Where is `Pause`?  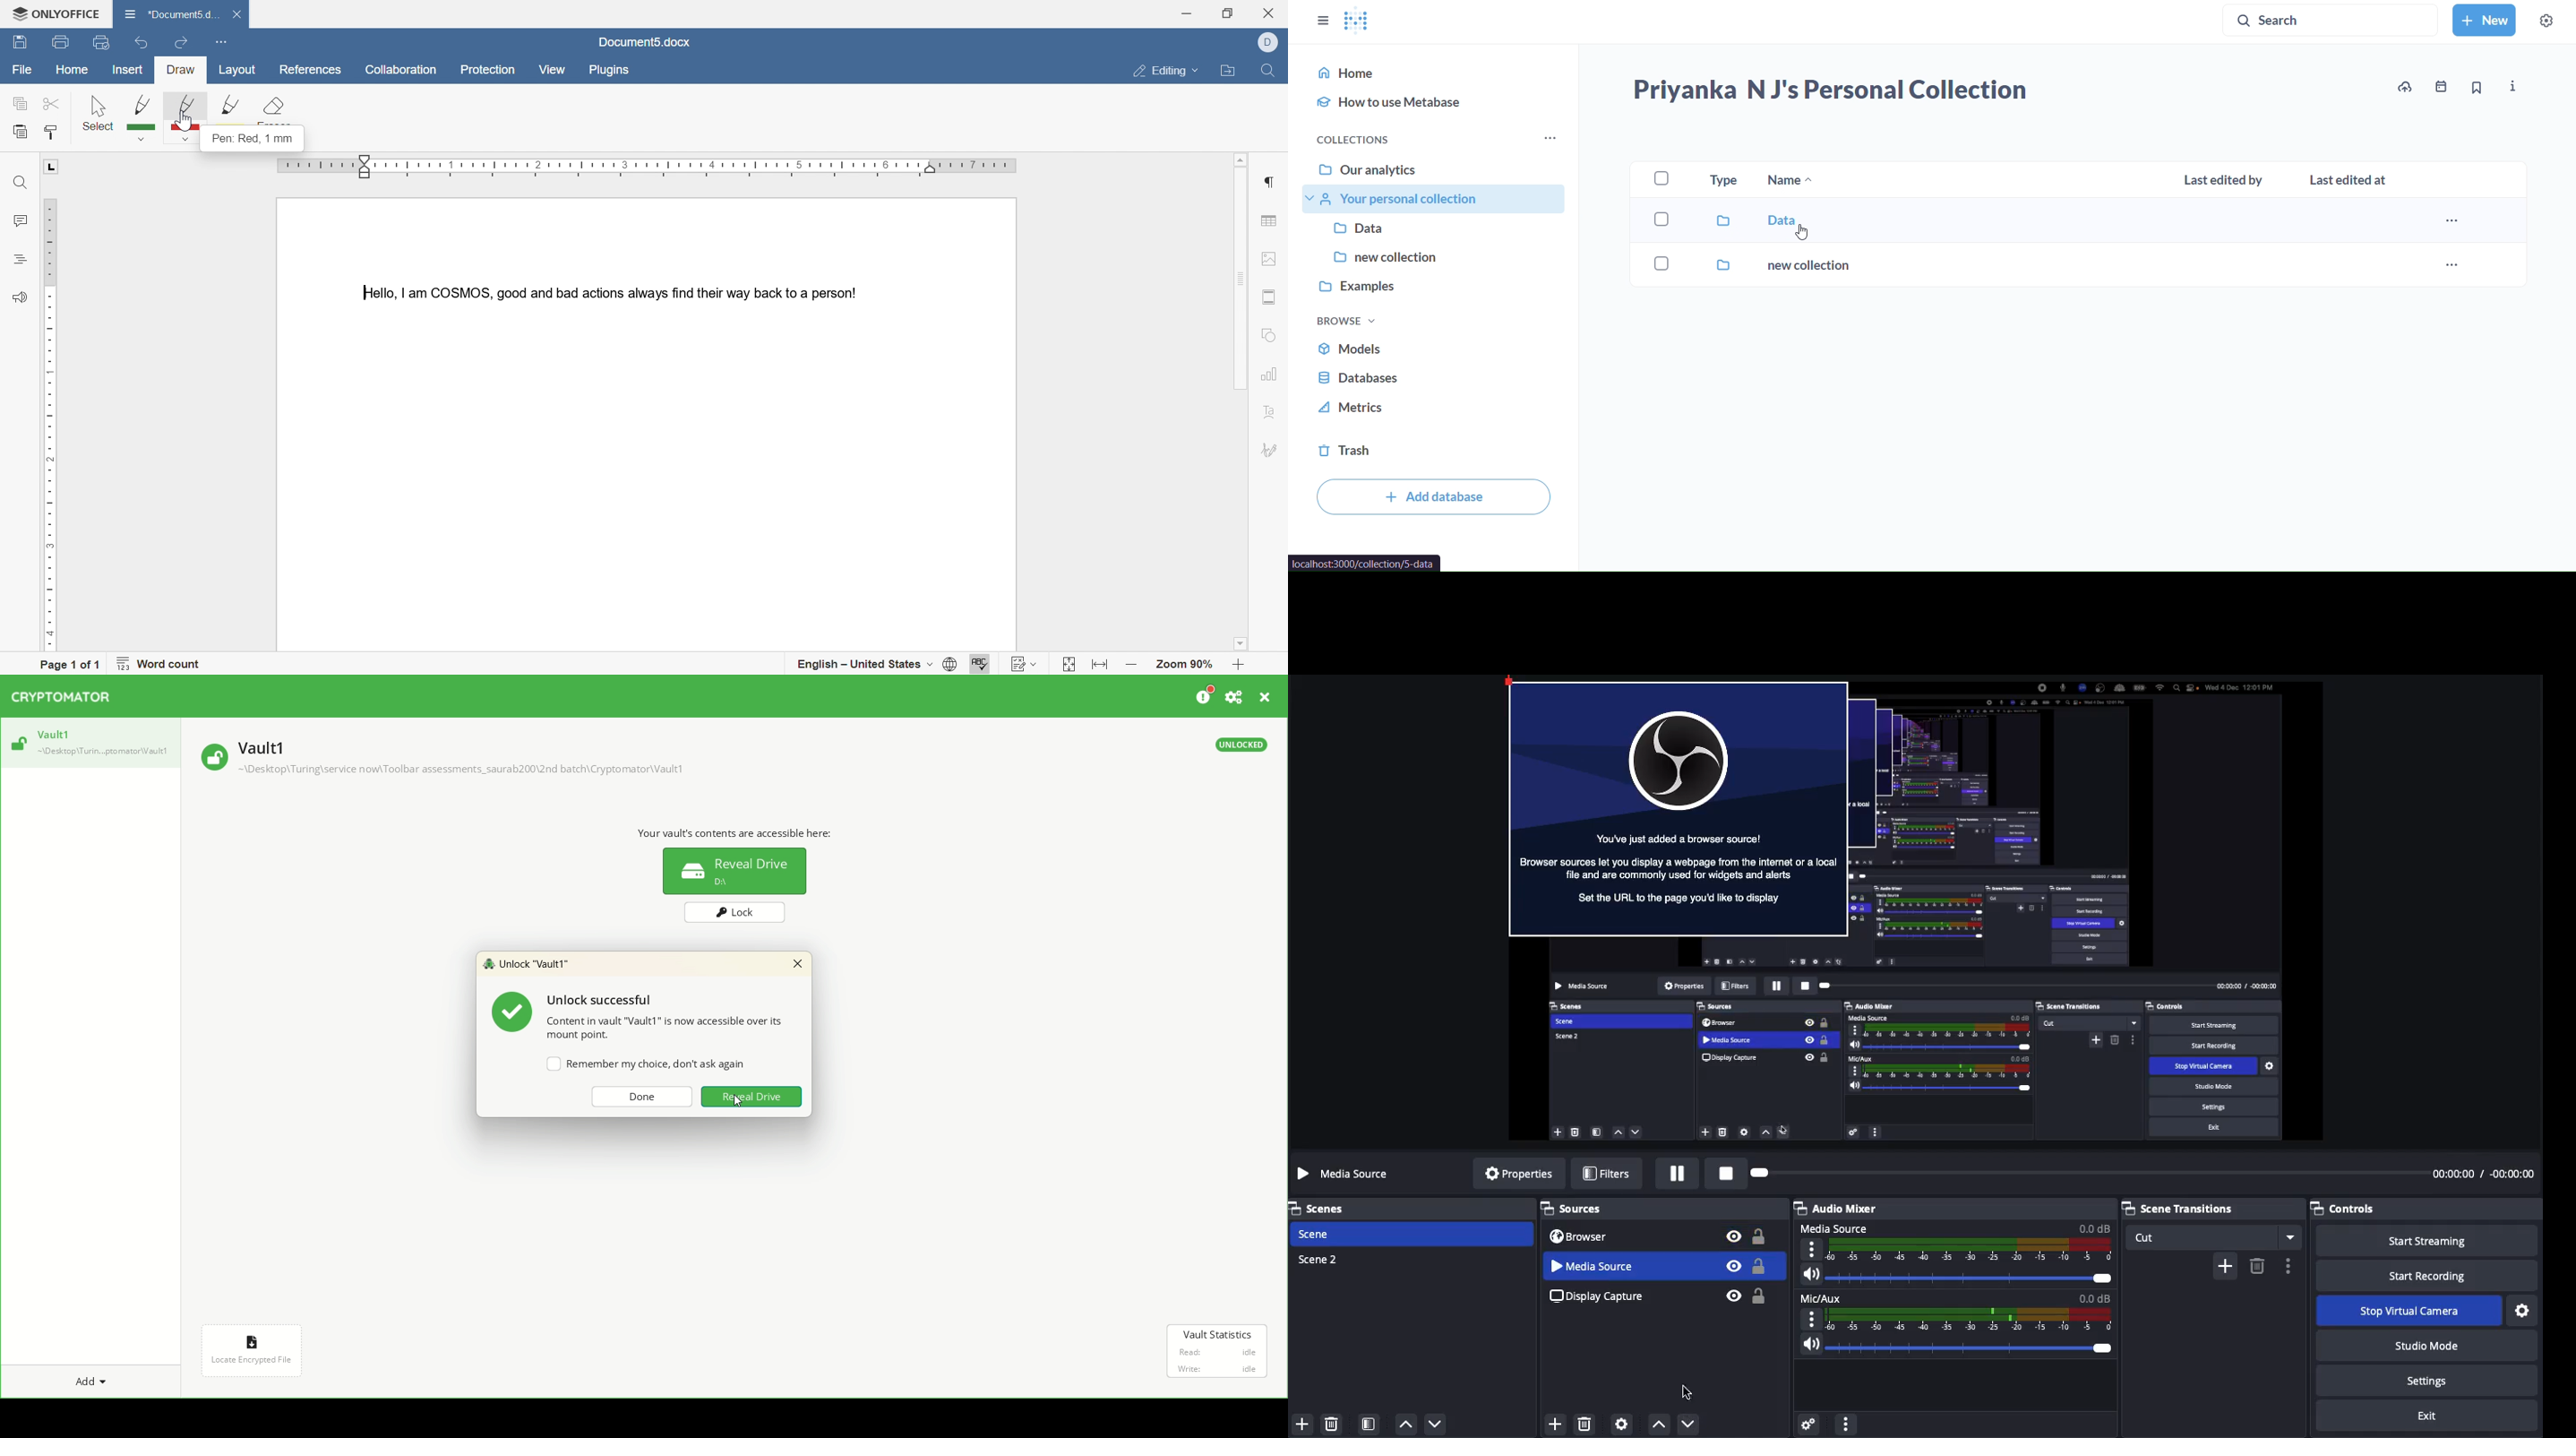
Pause is located at coordinates (1679, 1173).